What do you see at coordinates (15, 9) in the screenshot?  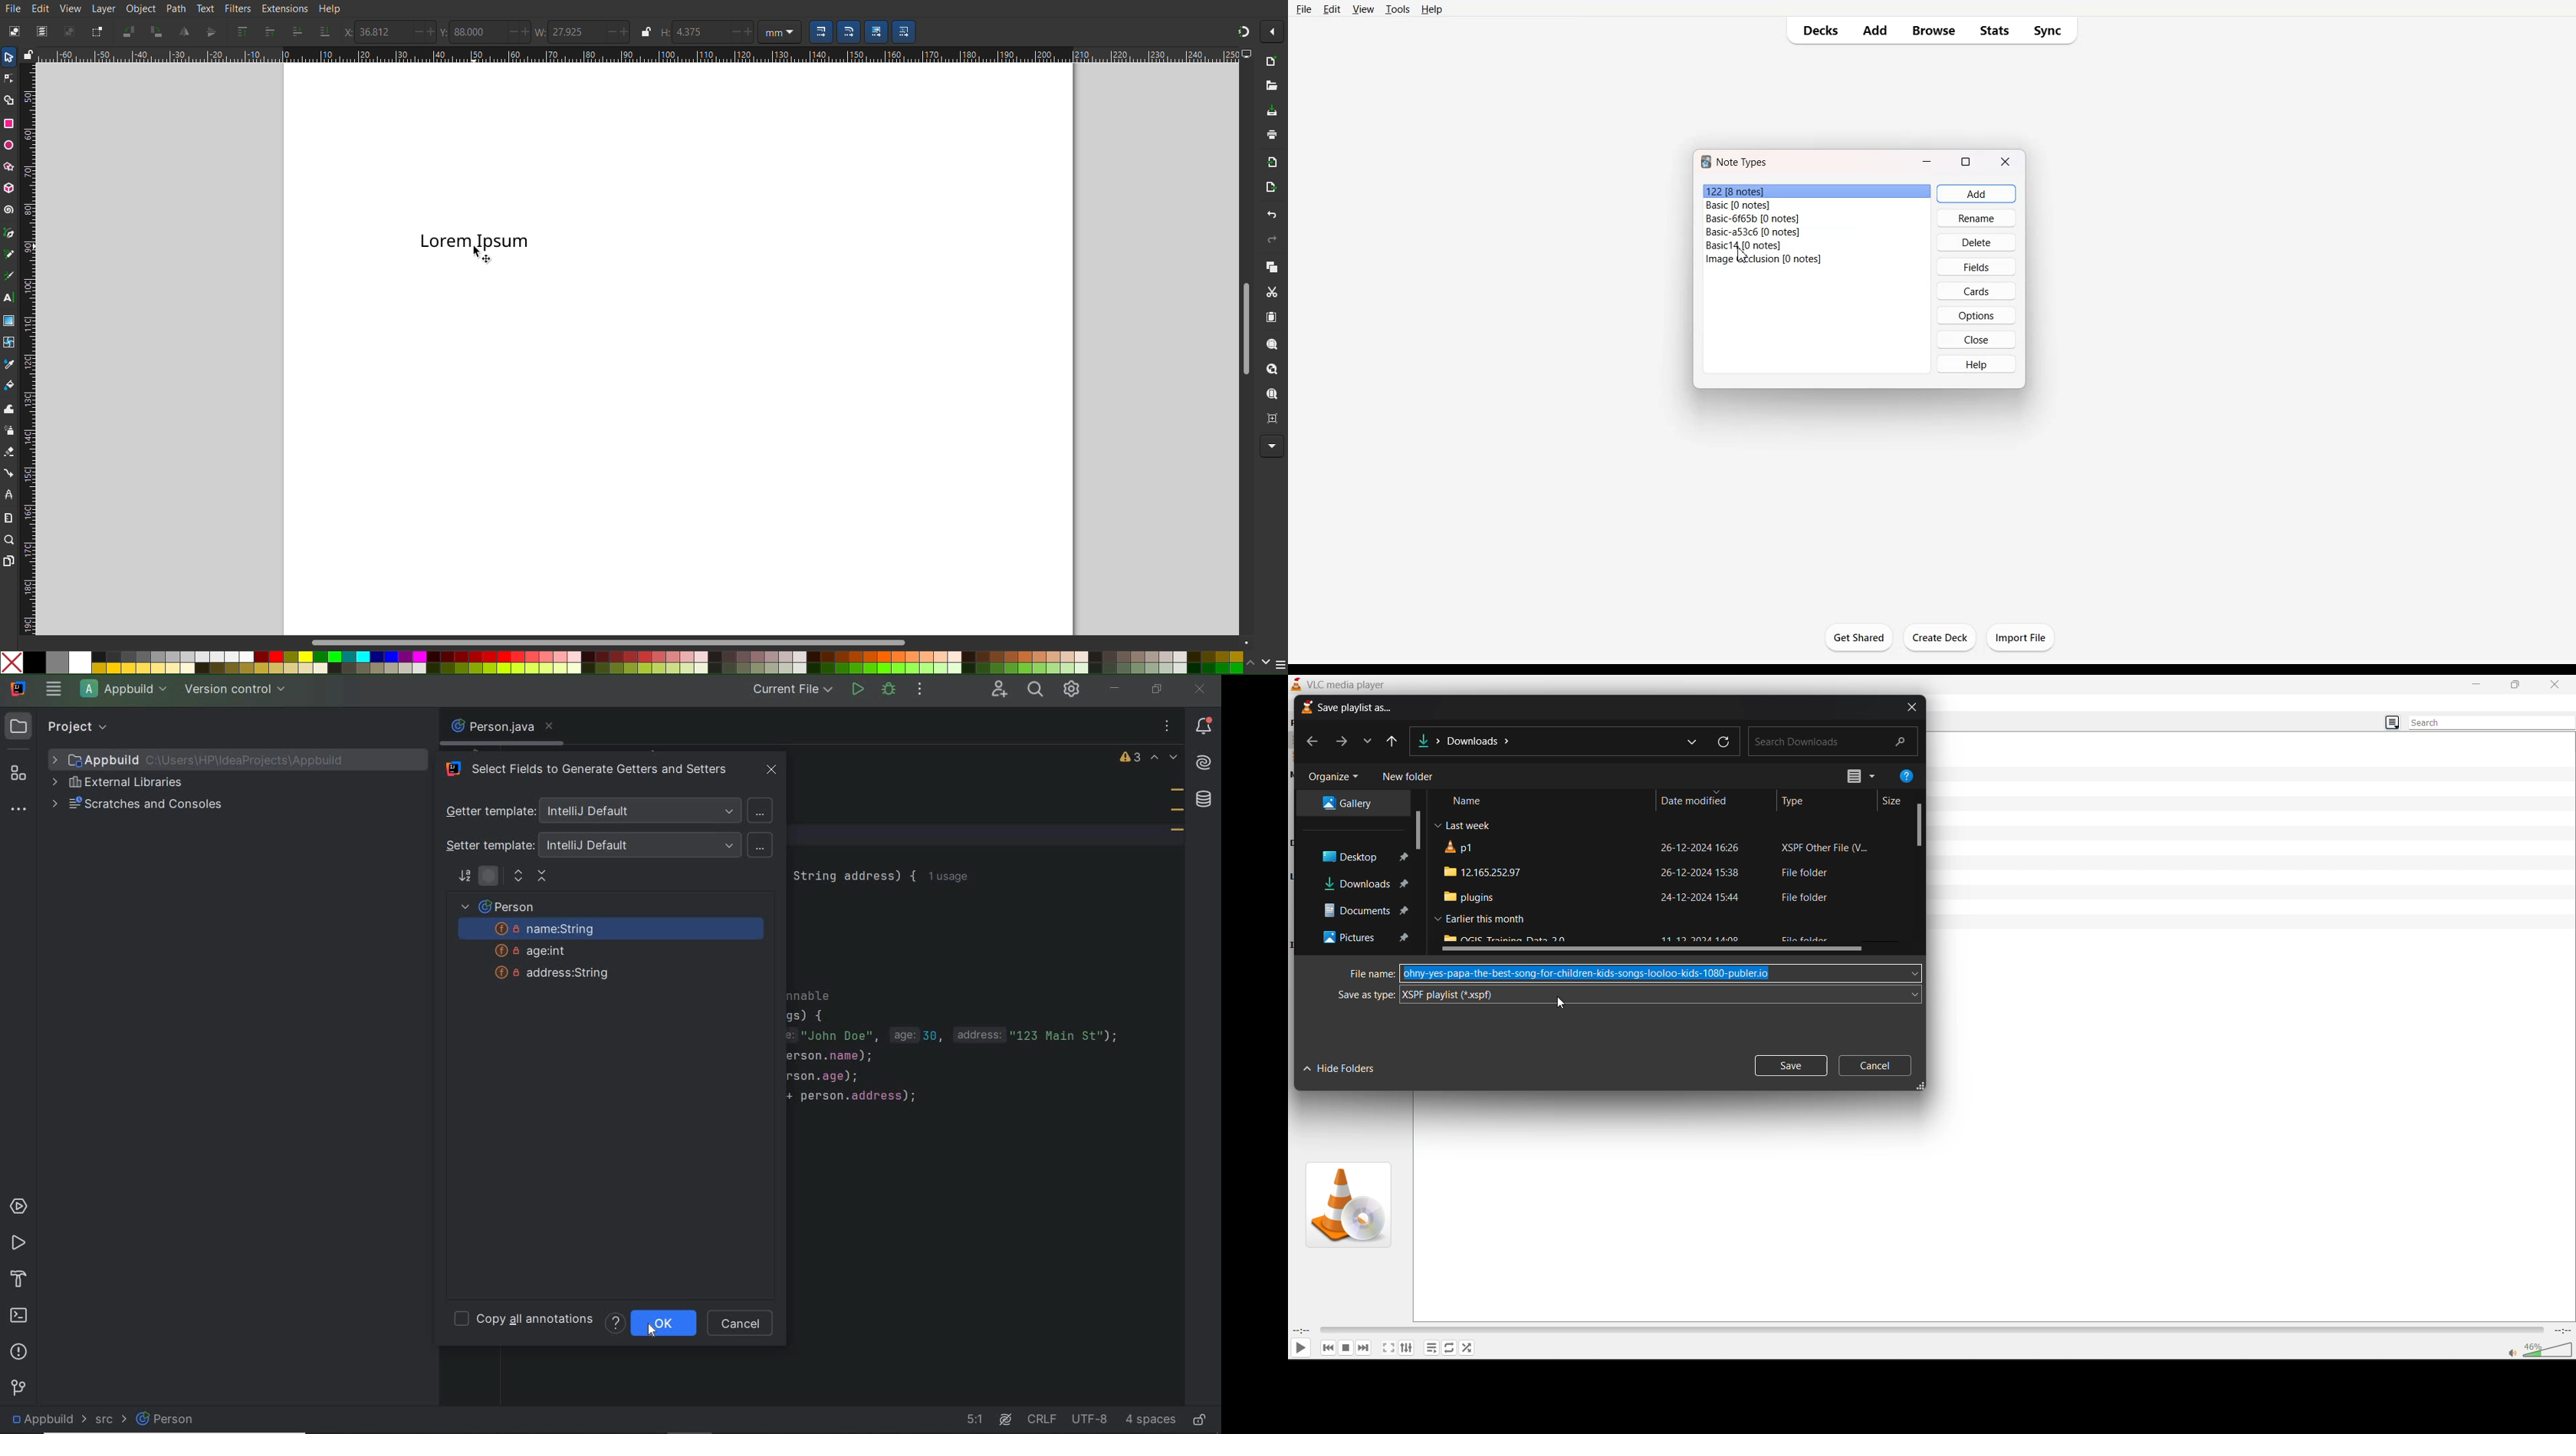 I see `File ` at bounding box center [15, 9].